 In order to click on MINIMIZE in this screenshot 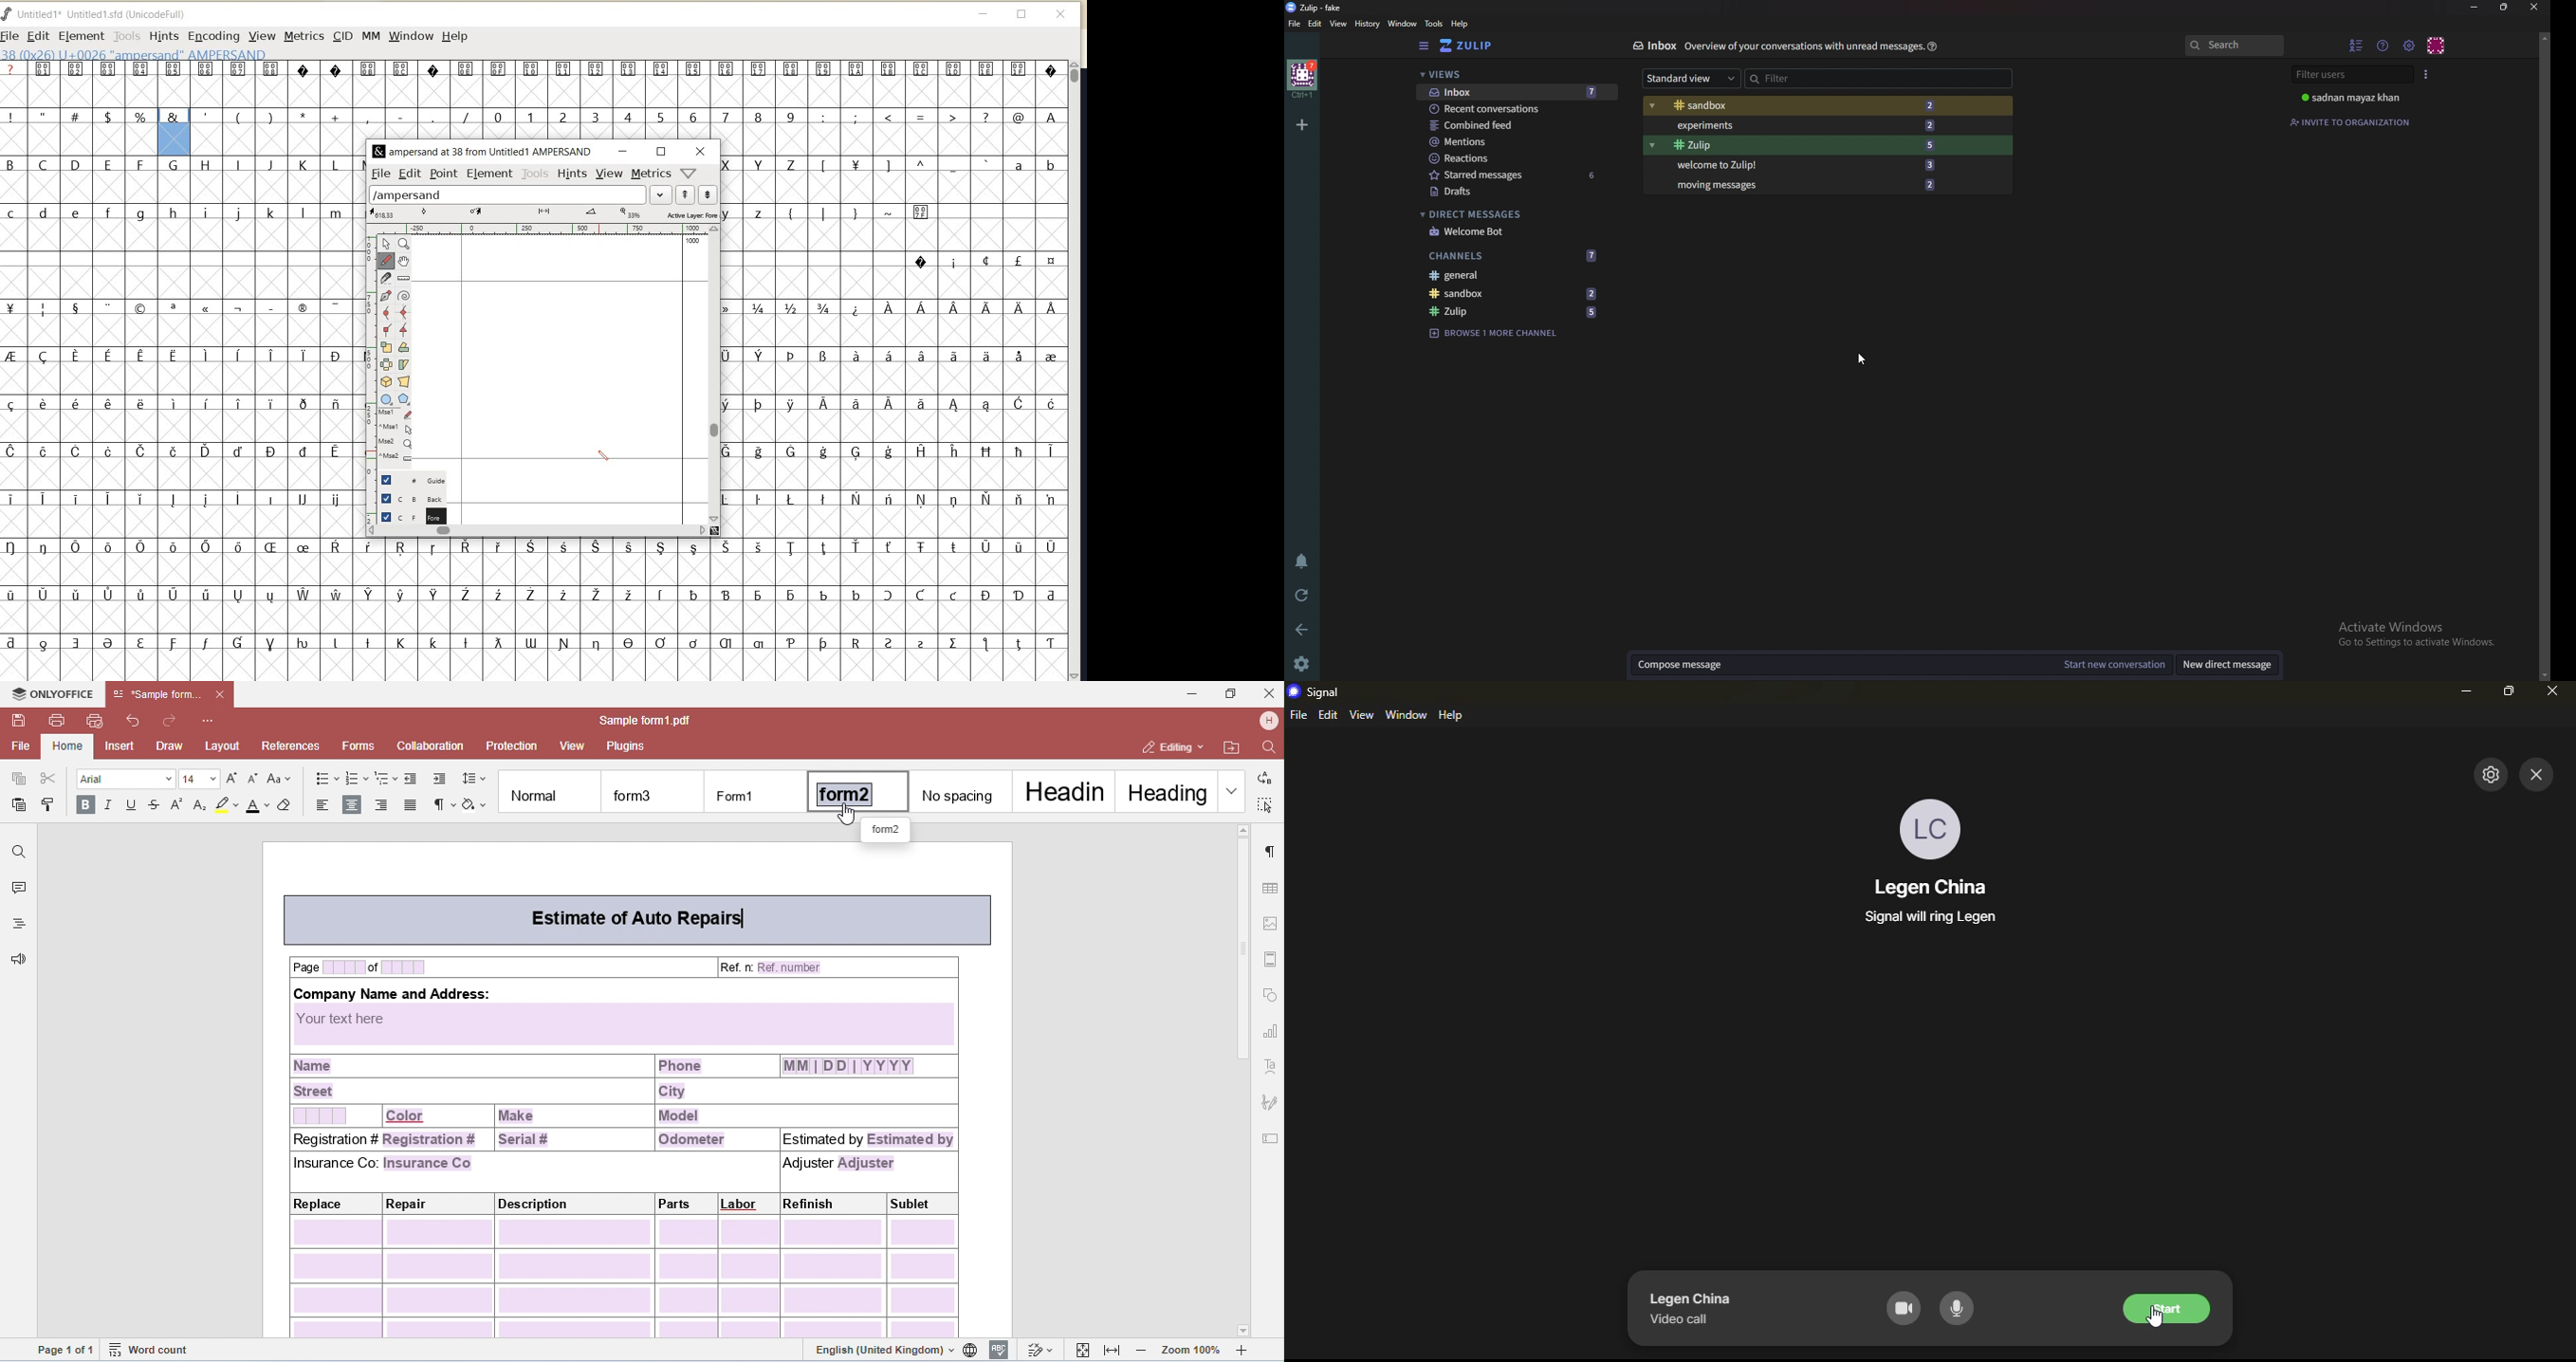, I will do `click(626, 151)`.